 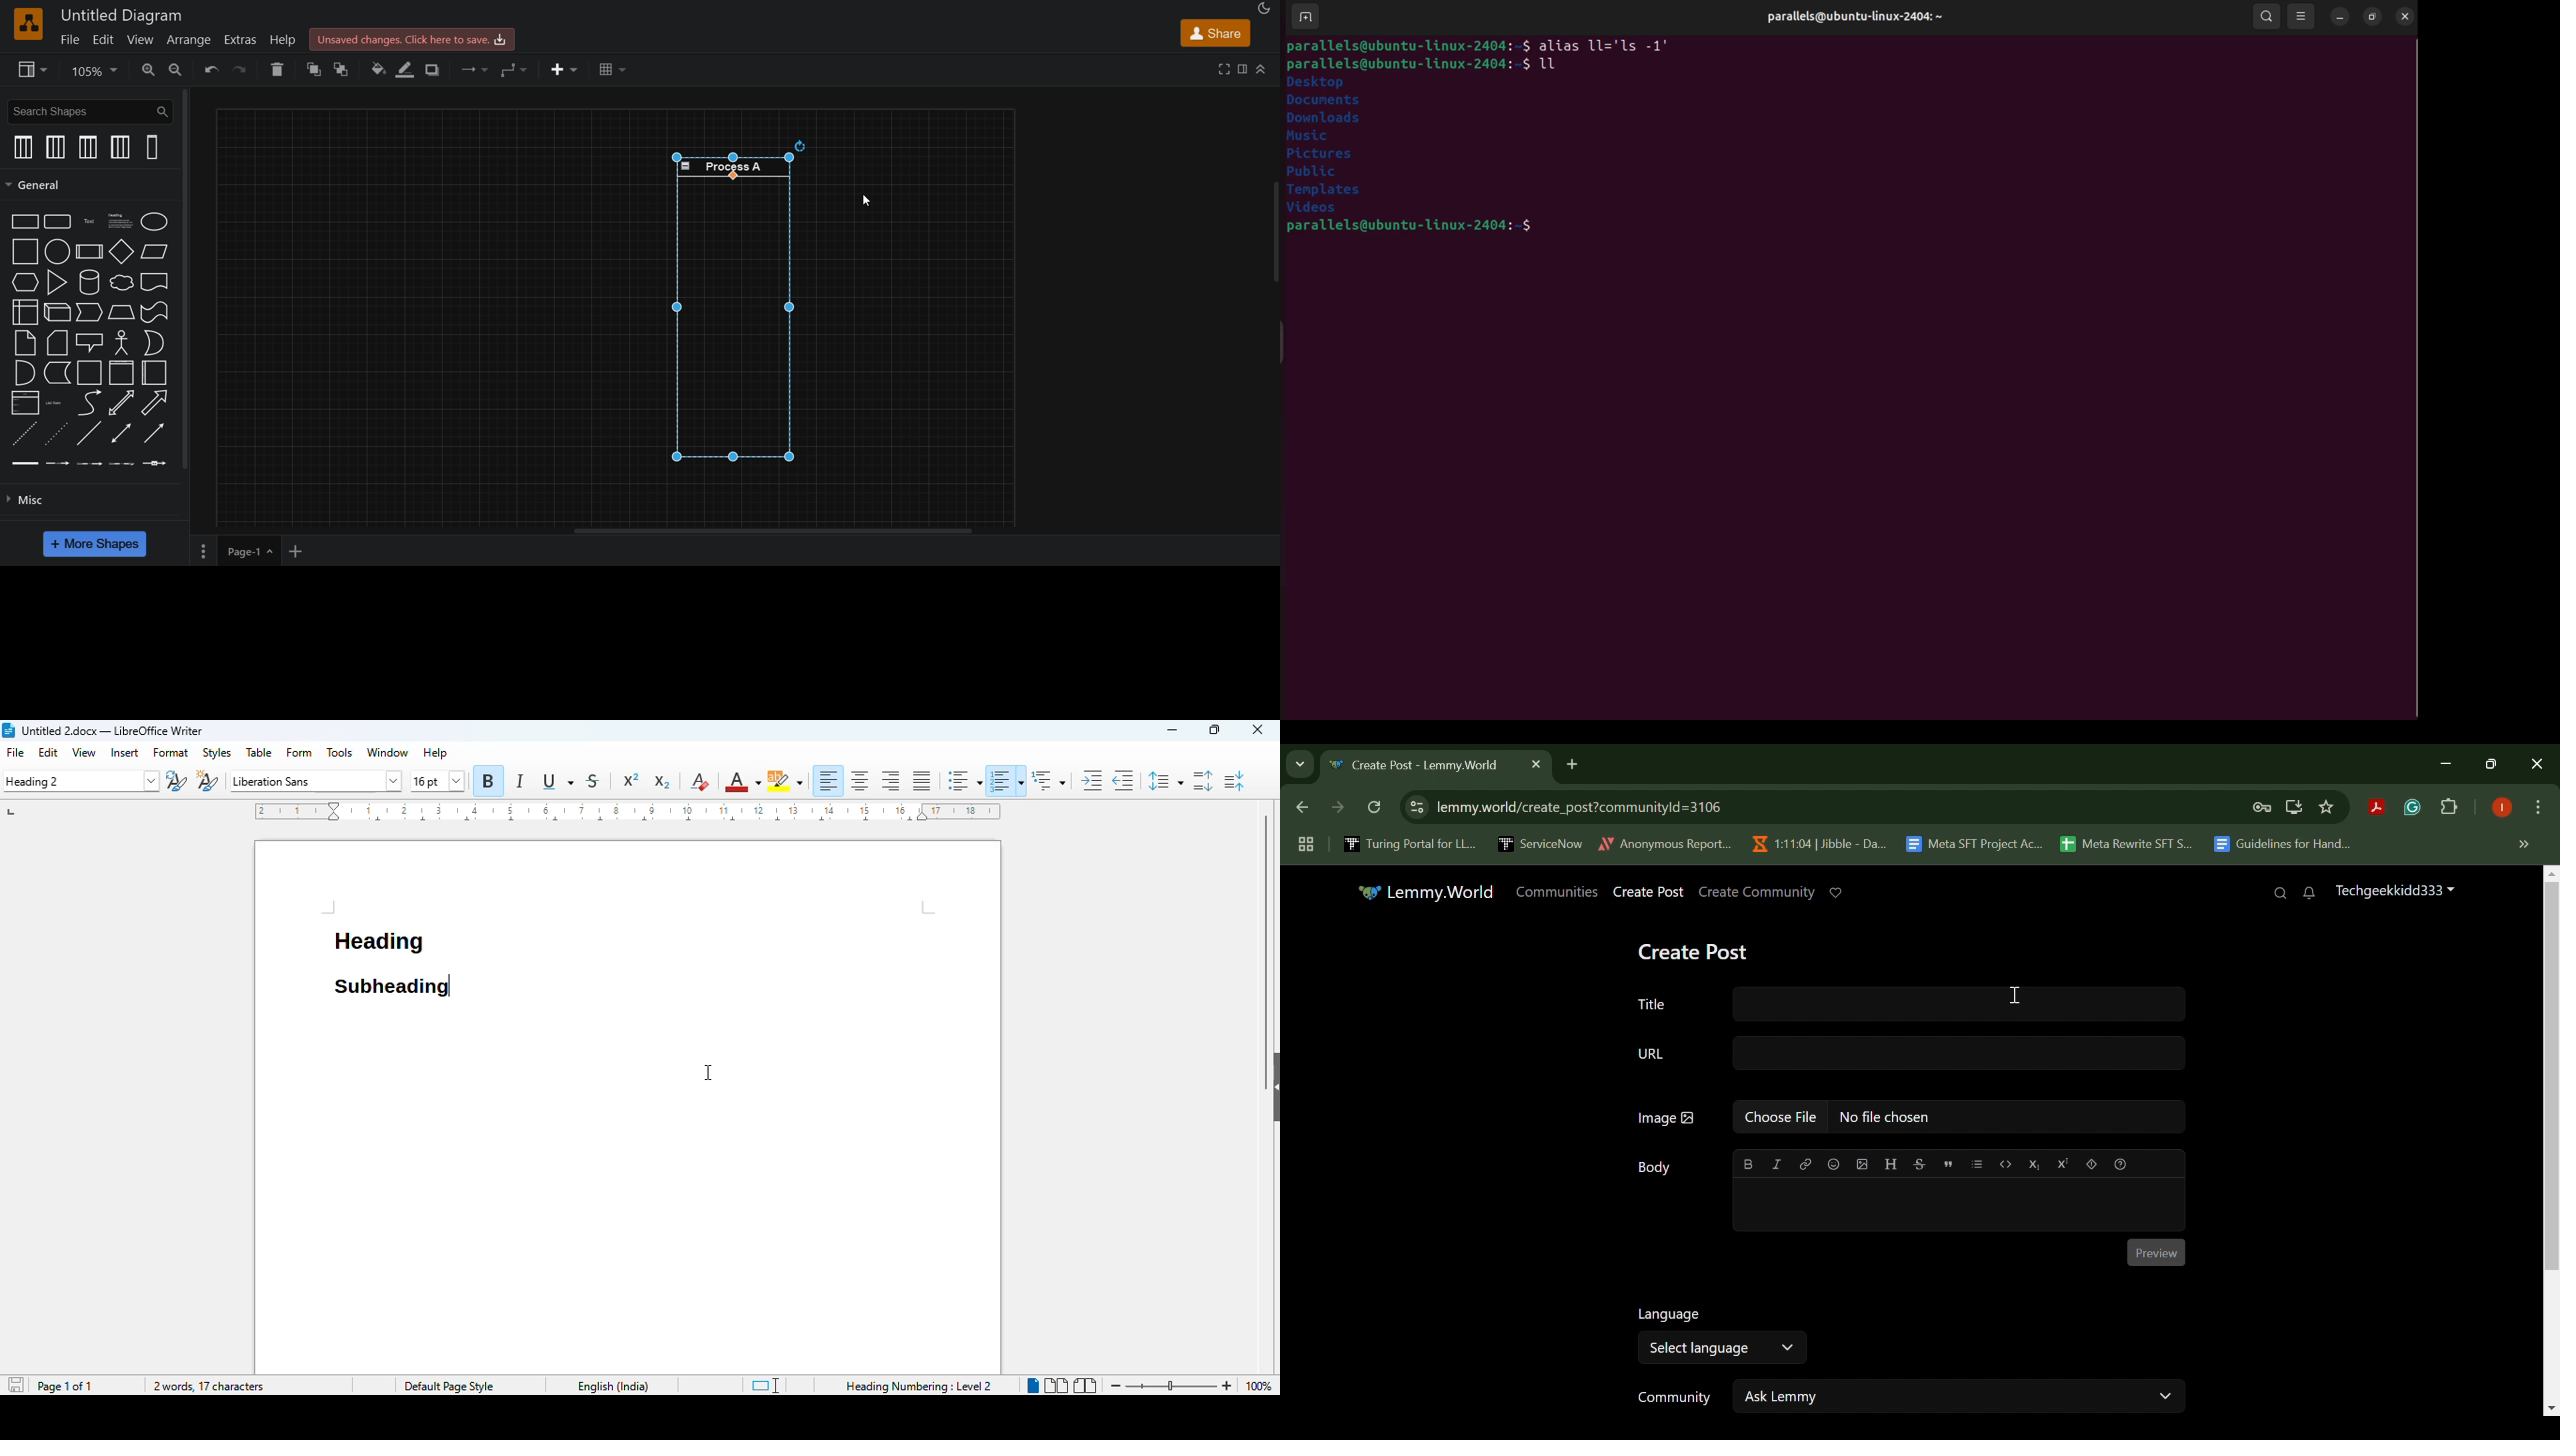 What do you see at coordinates (23, 403) in the screenshot?
I see `list` at bounding box center [23, 403].